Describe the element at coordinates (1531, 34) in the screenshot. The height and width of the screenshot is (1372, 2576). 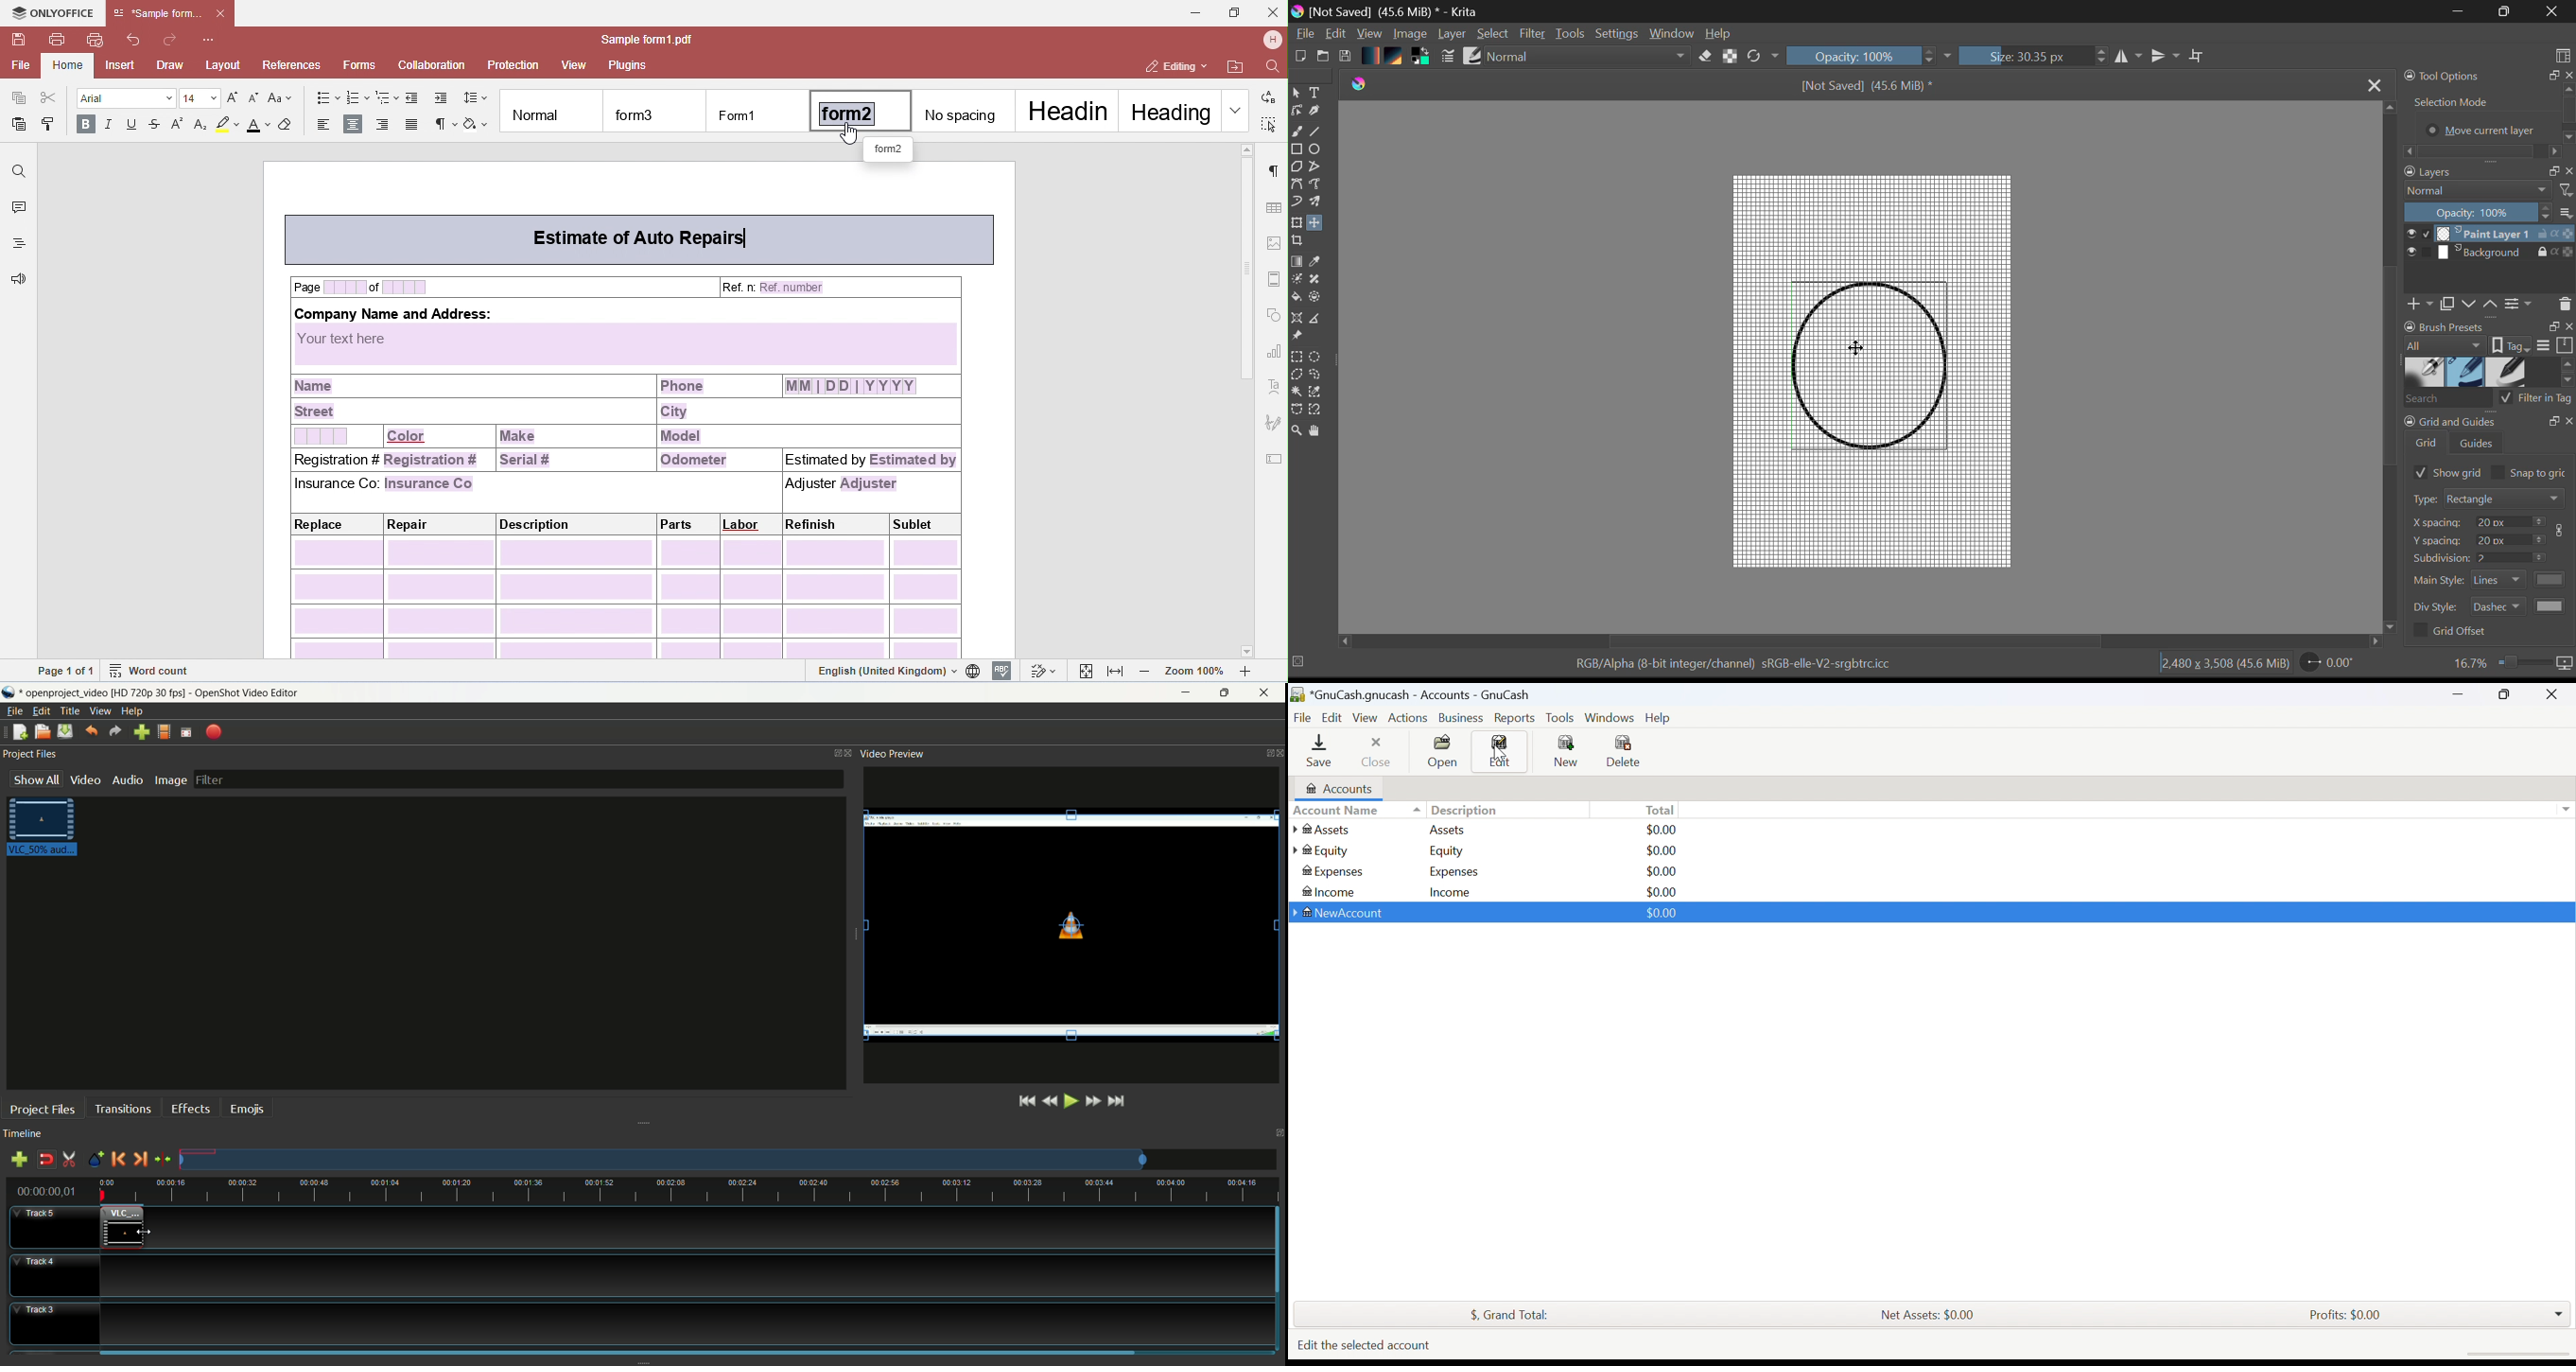
I see `Filter` at that location.